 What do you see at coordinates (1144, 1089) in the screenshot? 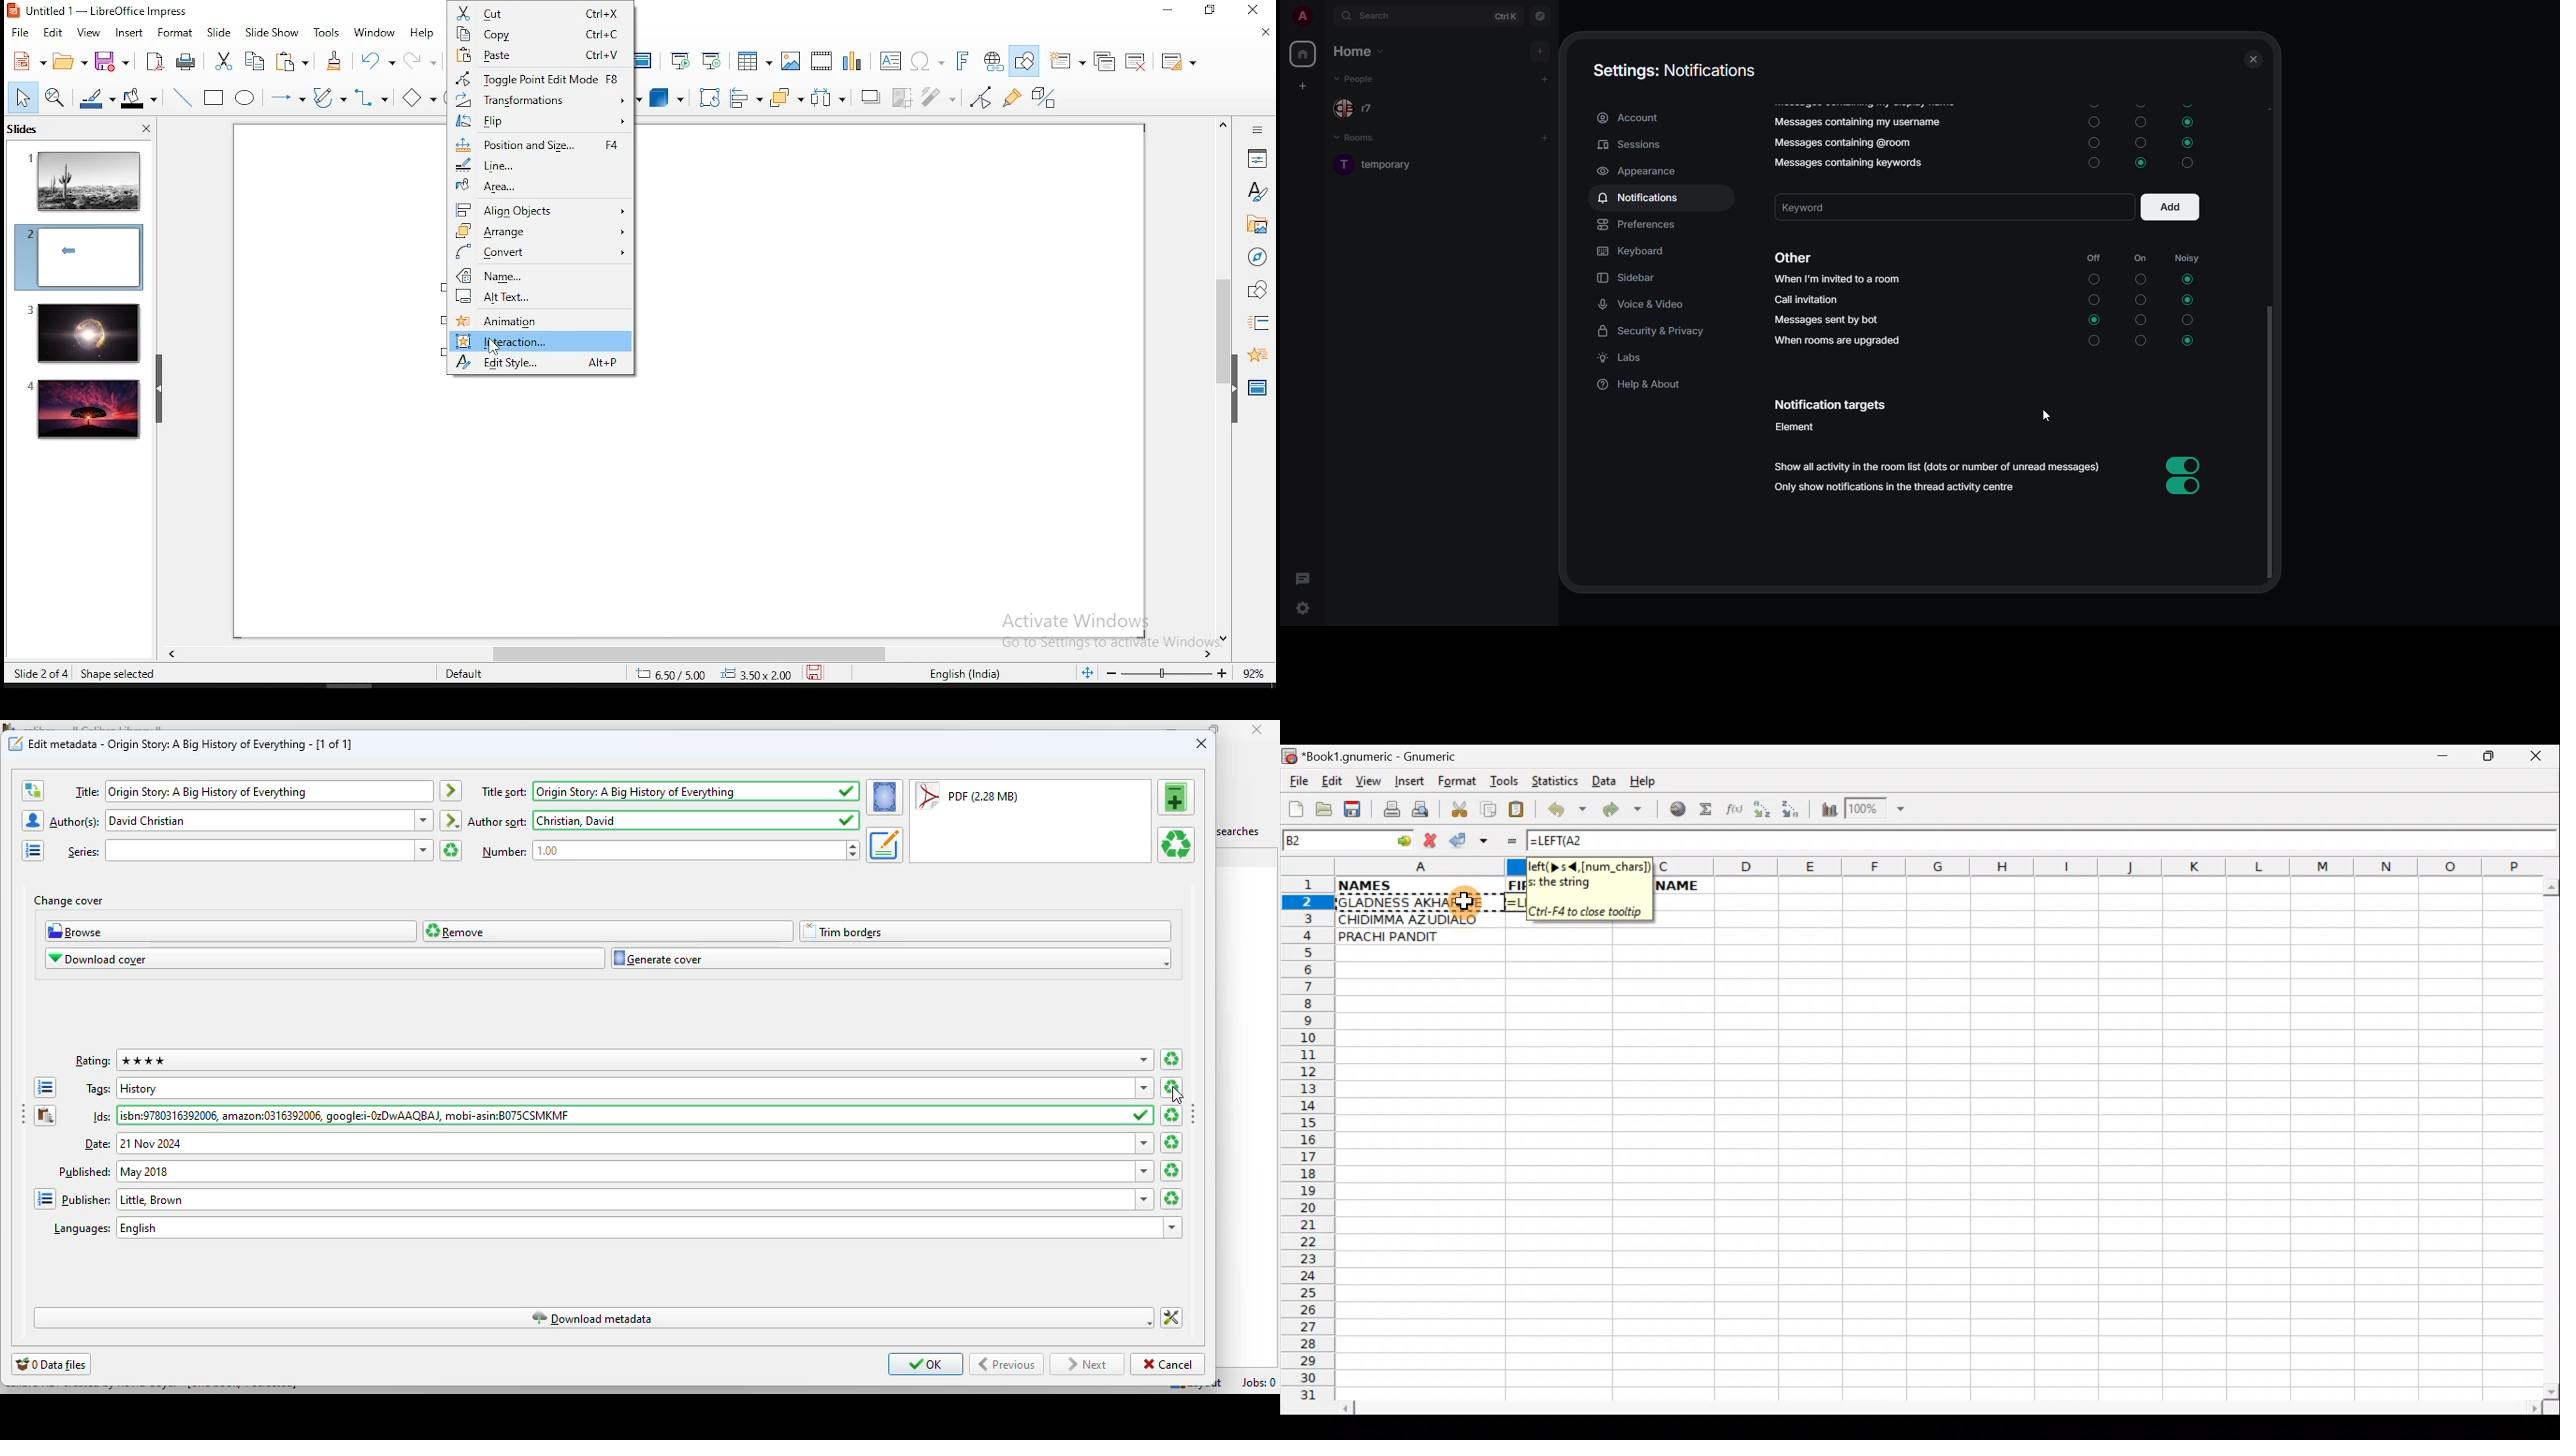
I see `dropdown` at bounding box center [1144, 1089].